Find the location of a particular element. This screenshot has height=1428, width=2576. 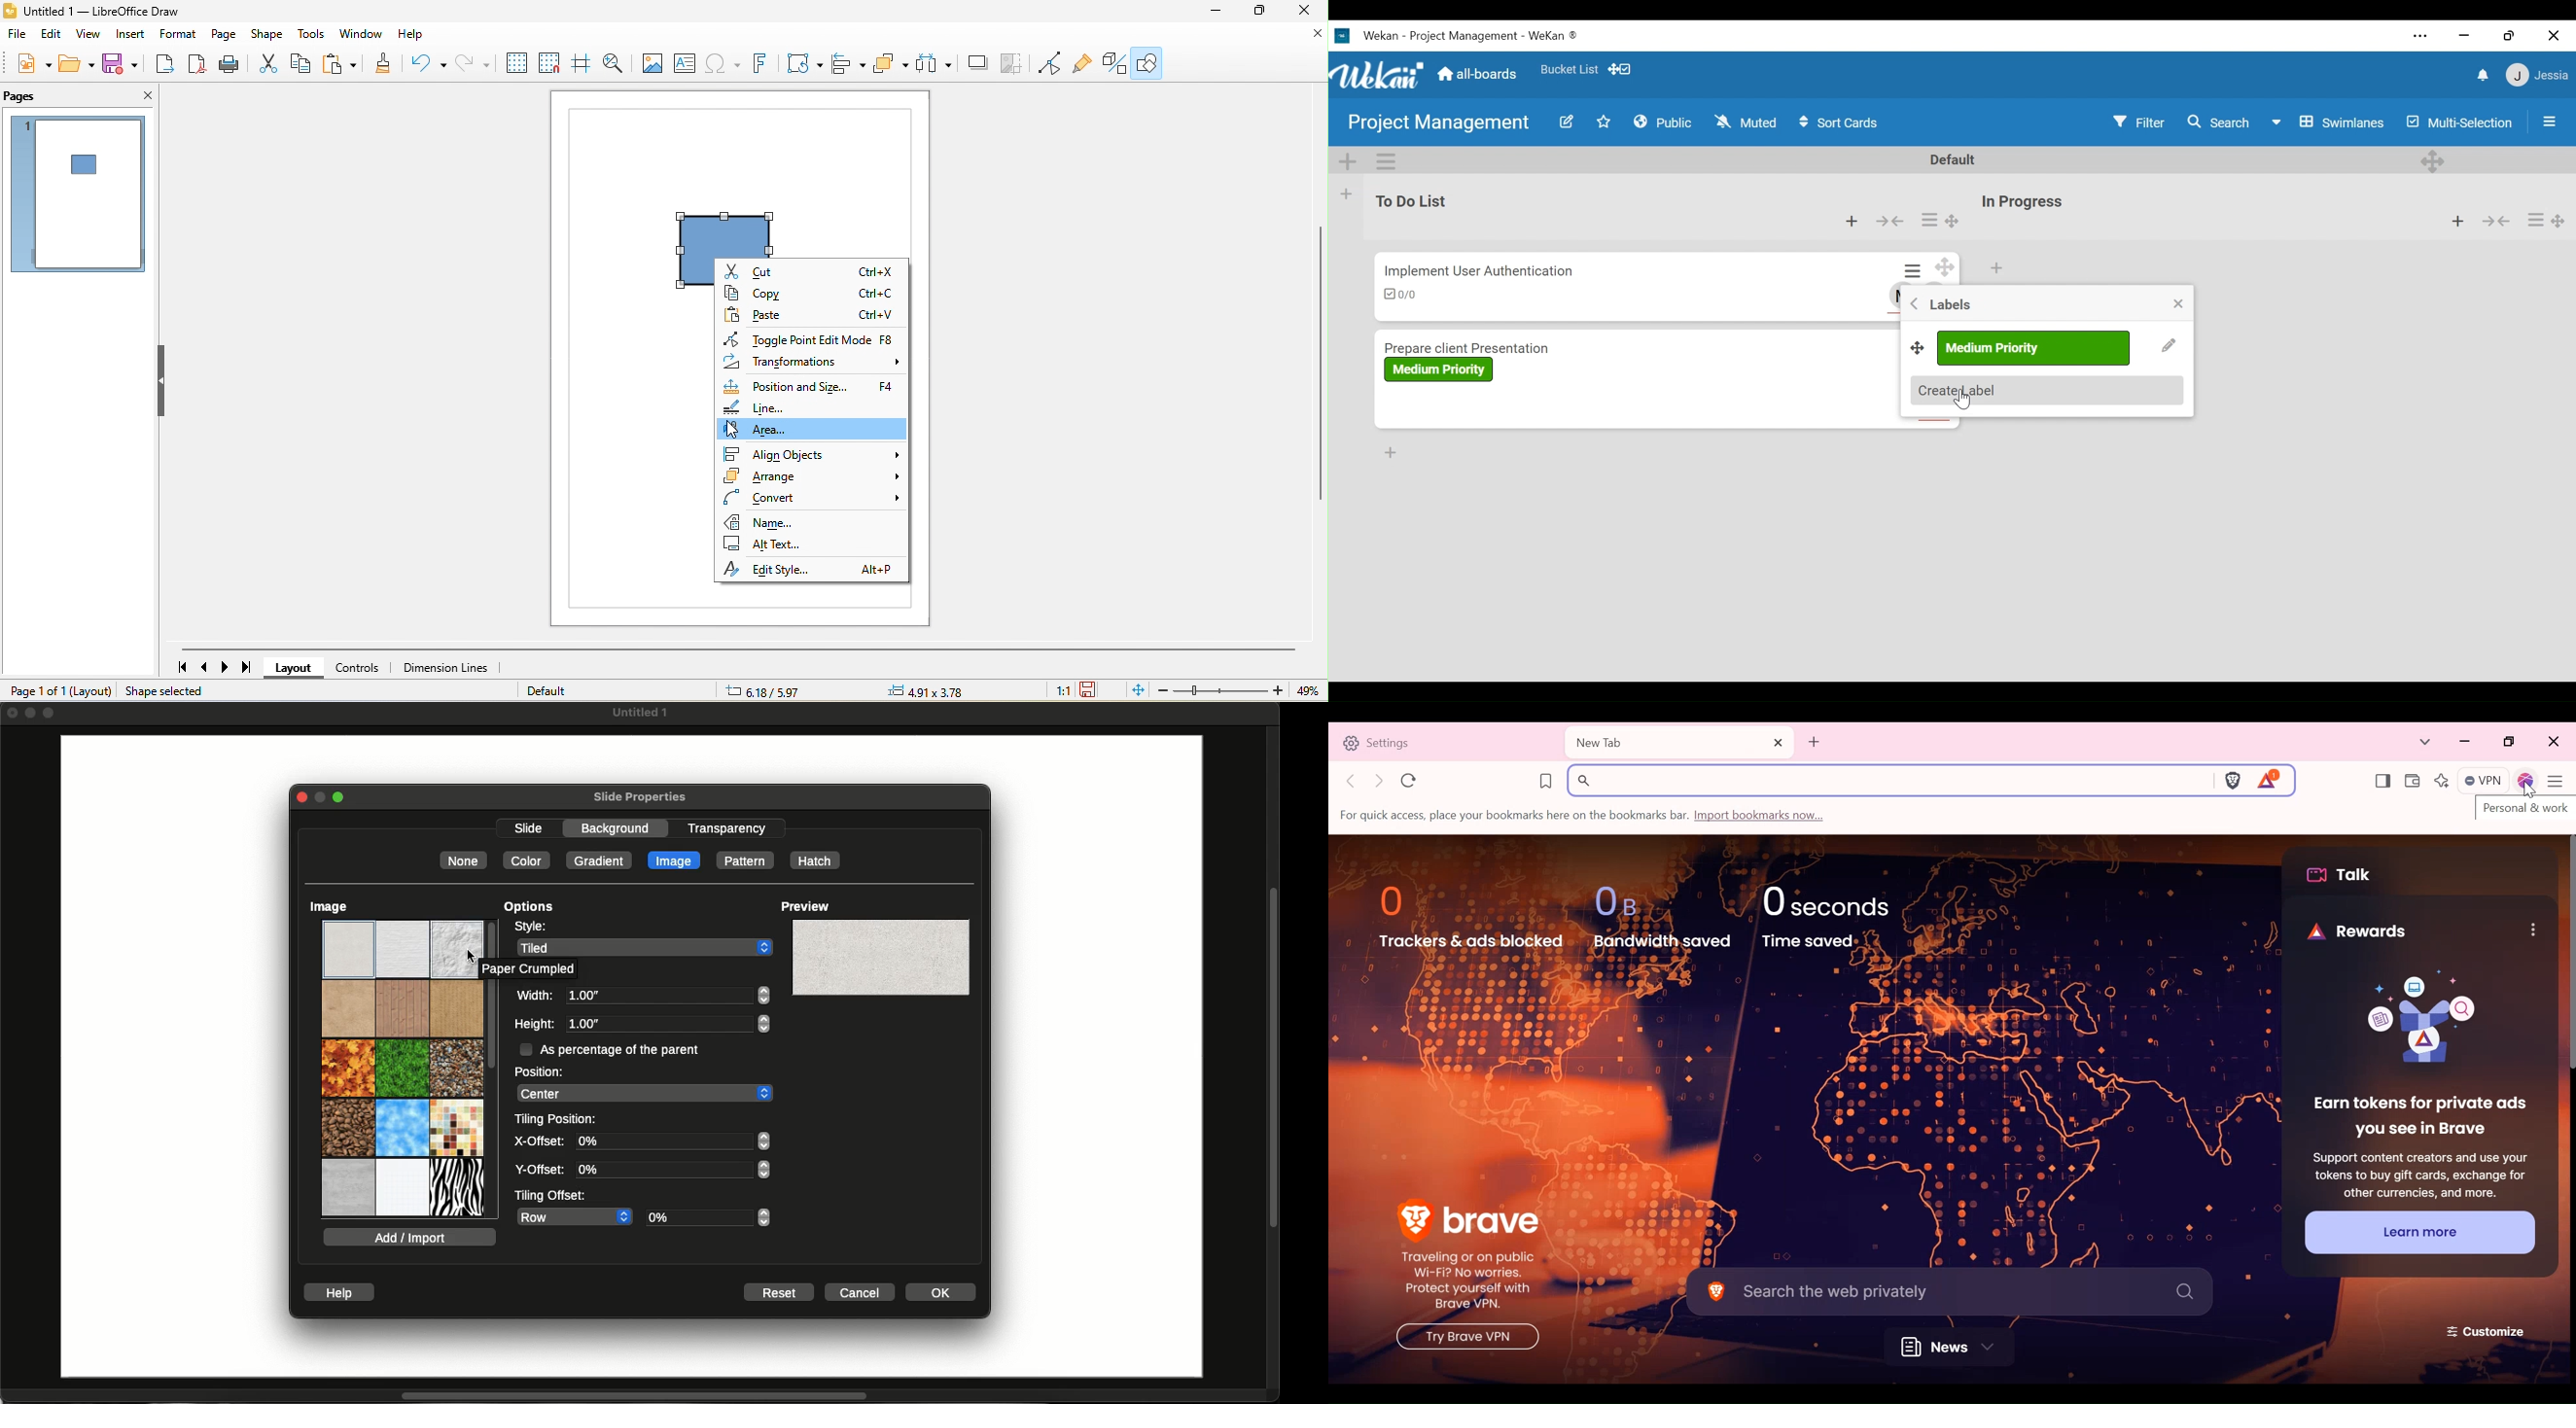

0% is located at coordinates (673, 1169).